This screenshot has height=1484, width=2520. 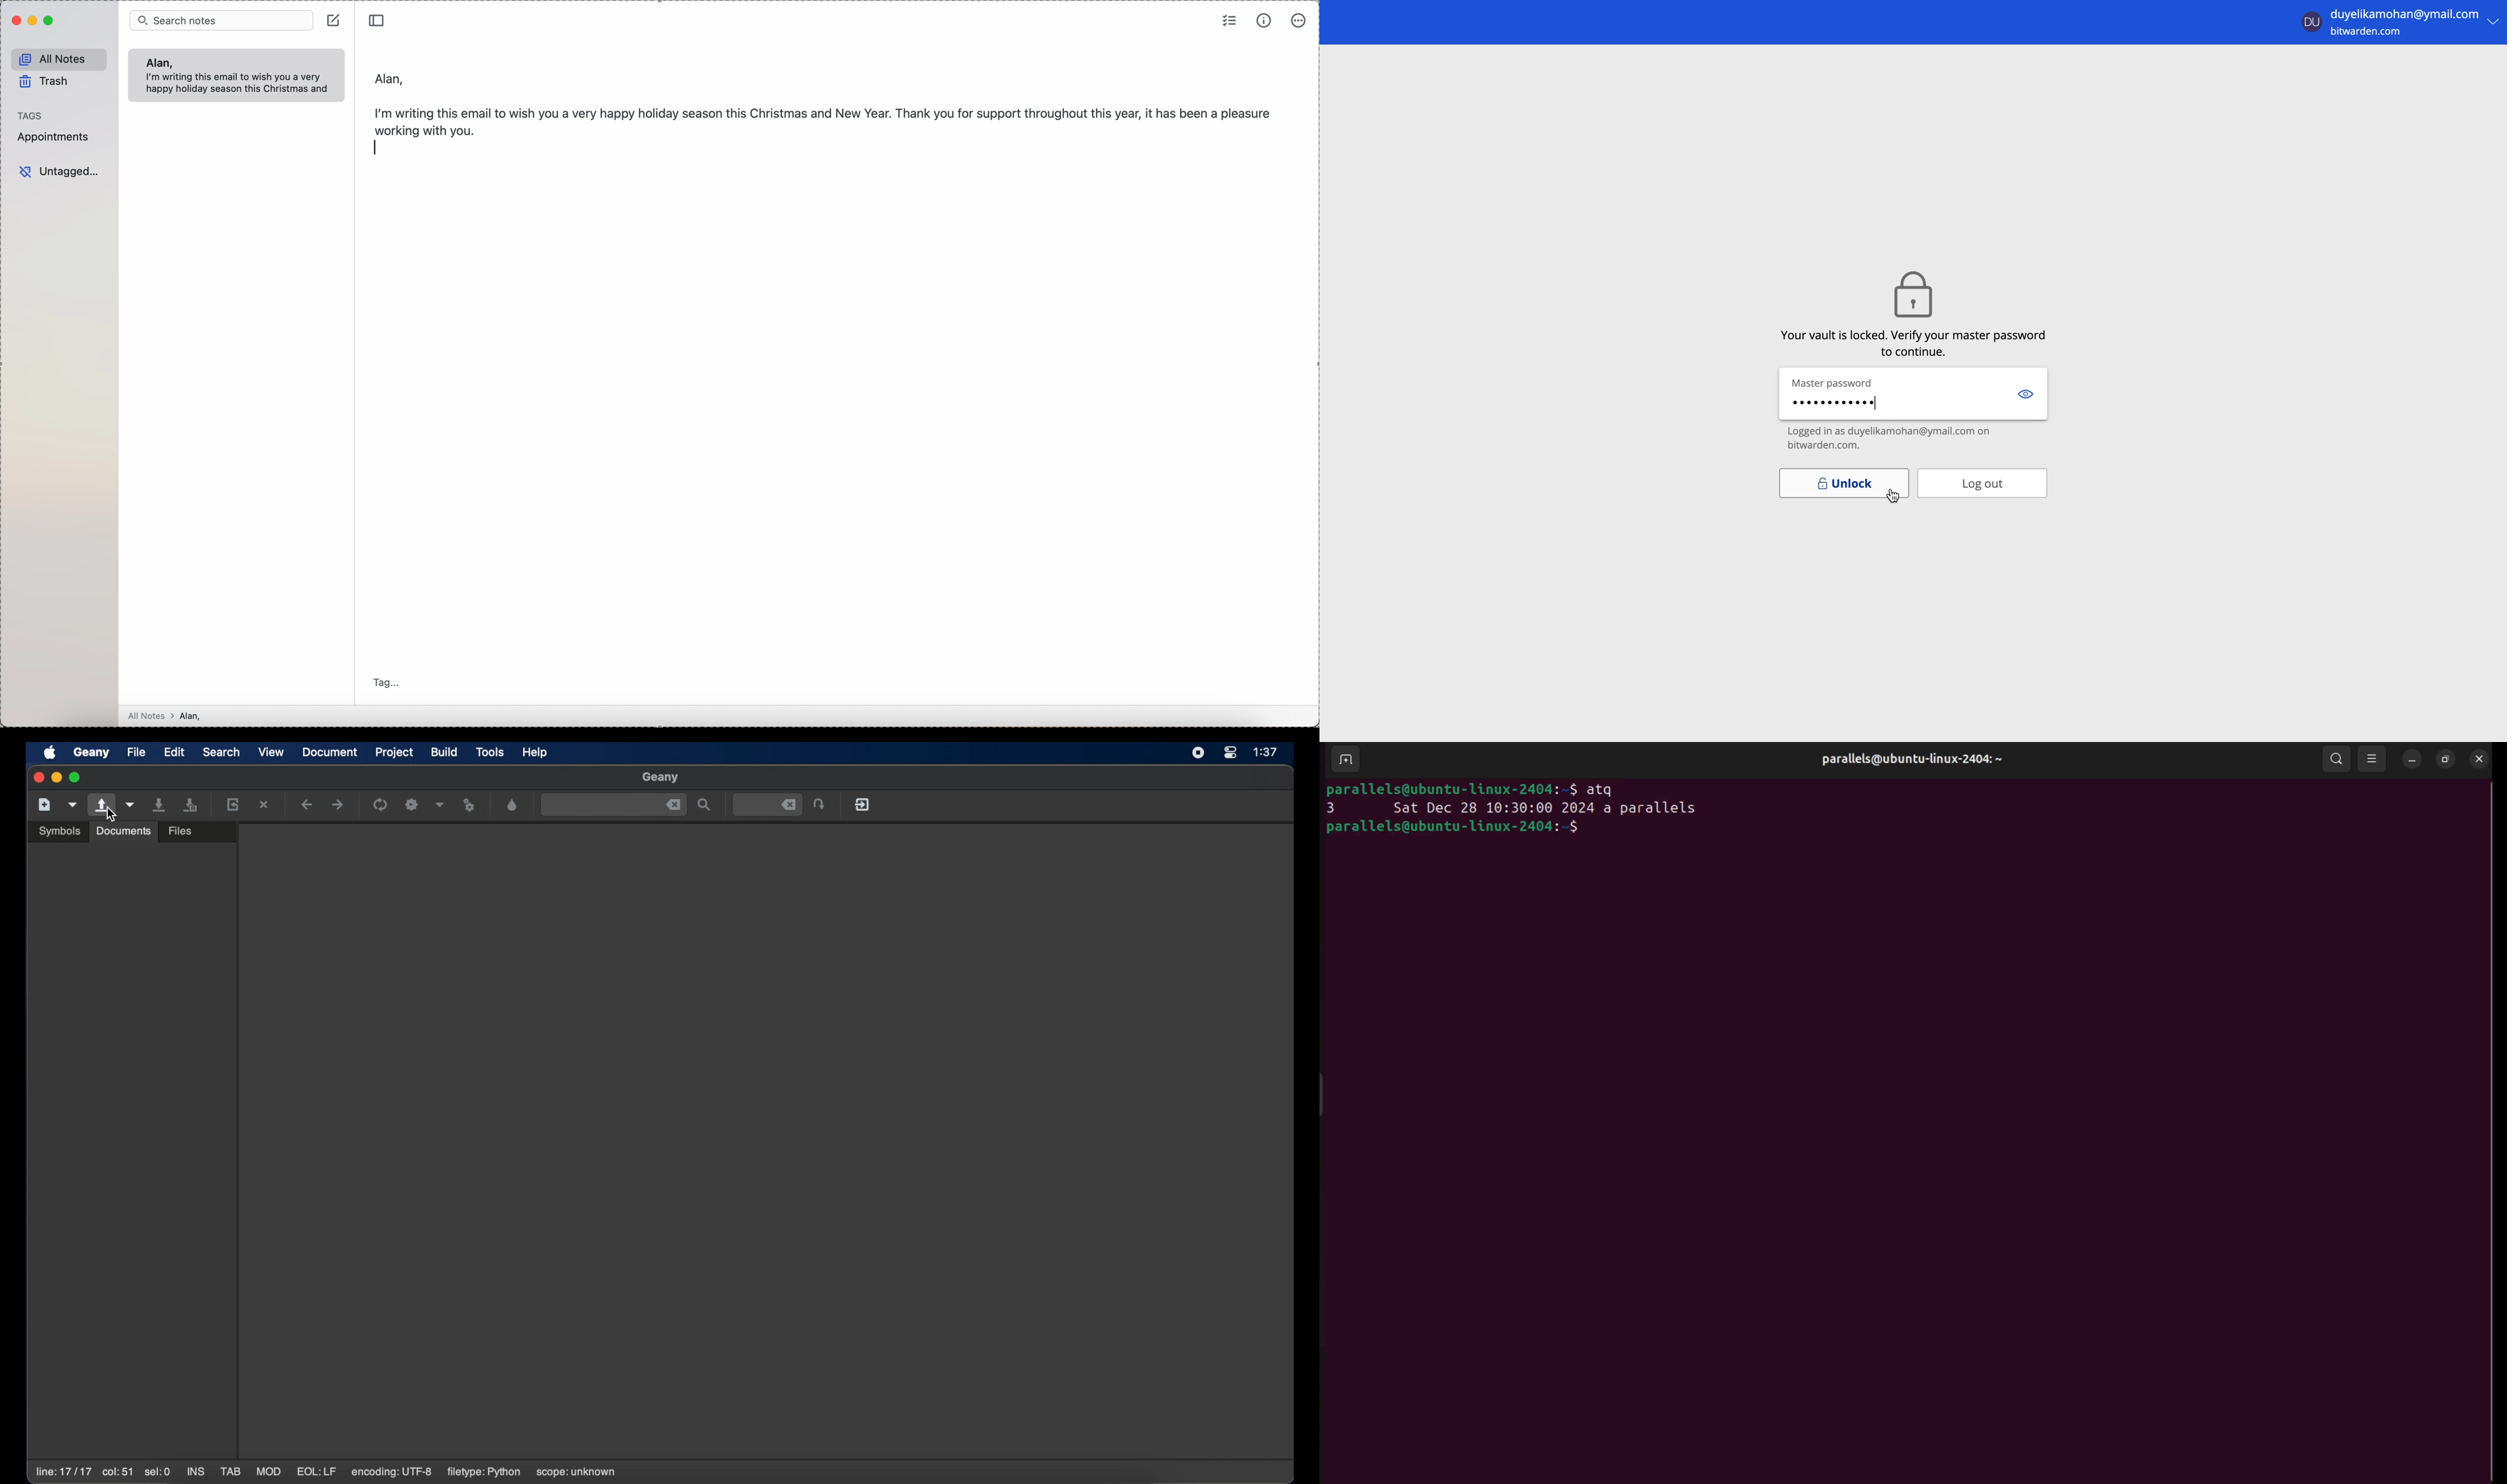 What do you see at coordinates (55, 137) in the screenshot?
I see `appointments` at bounding box center [55, 137].